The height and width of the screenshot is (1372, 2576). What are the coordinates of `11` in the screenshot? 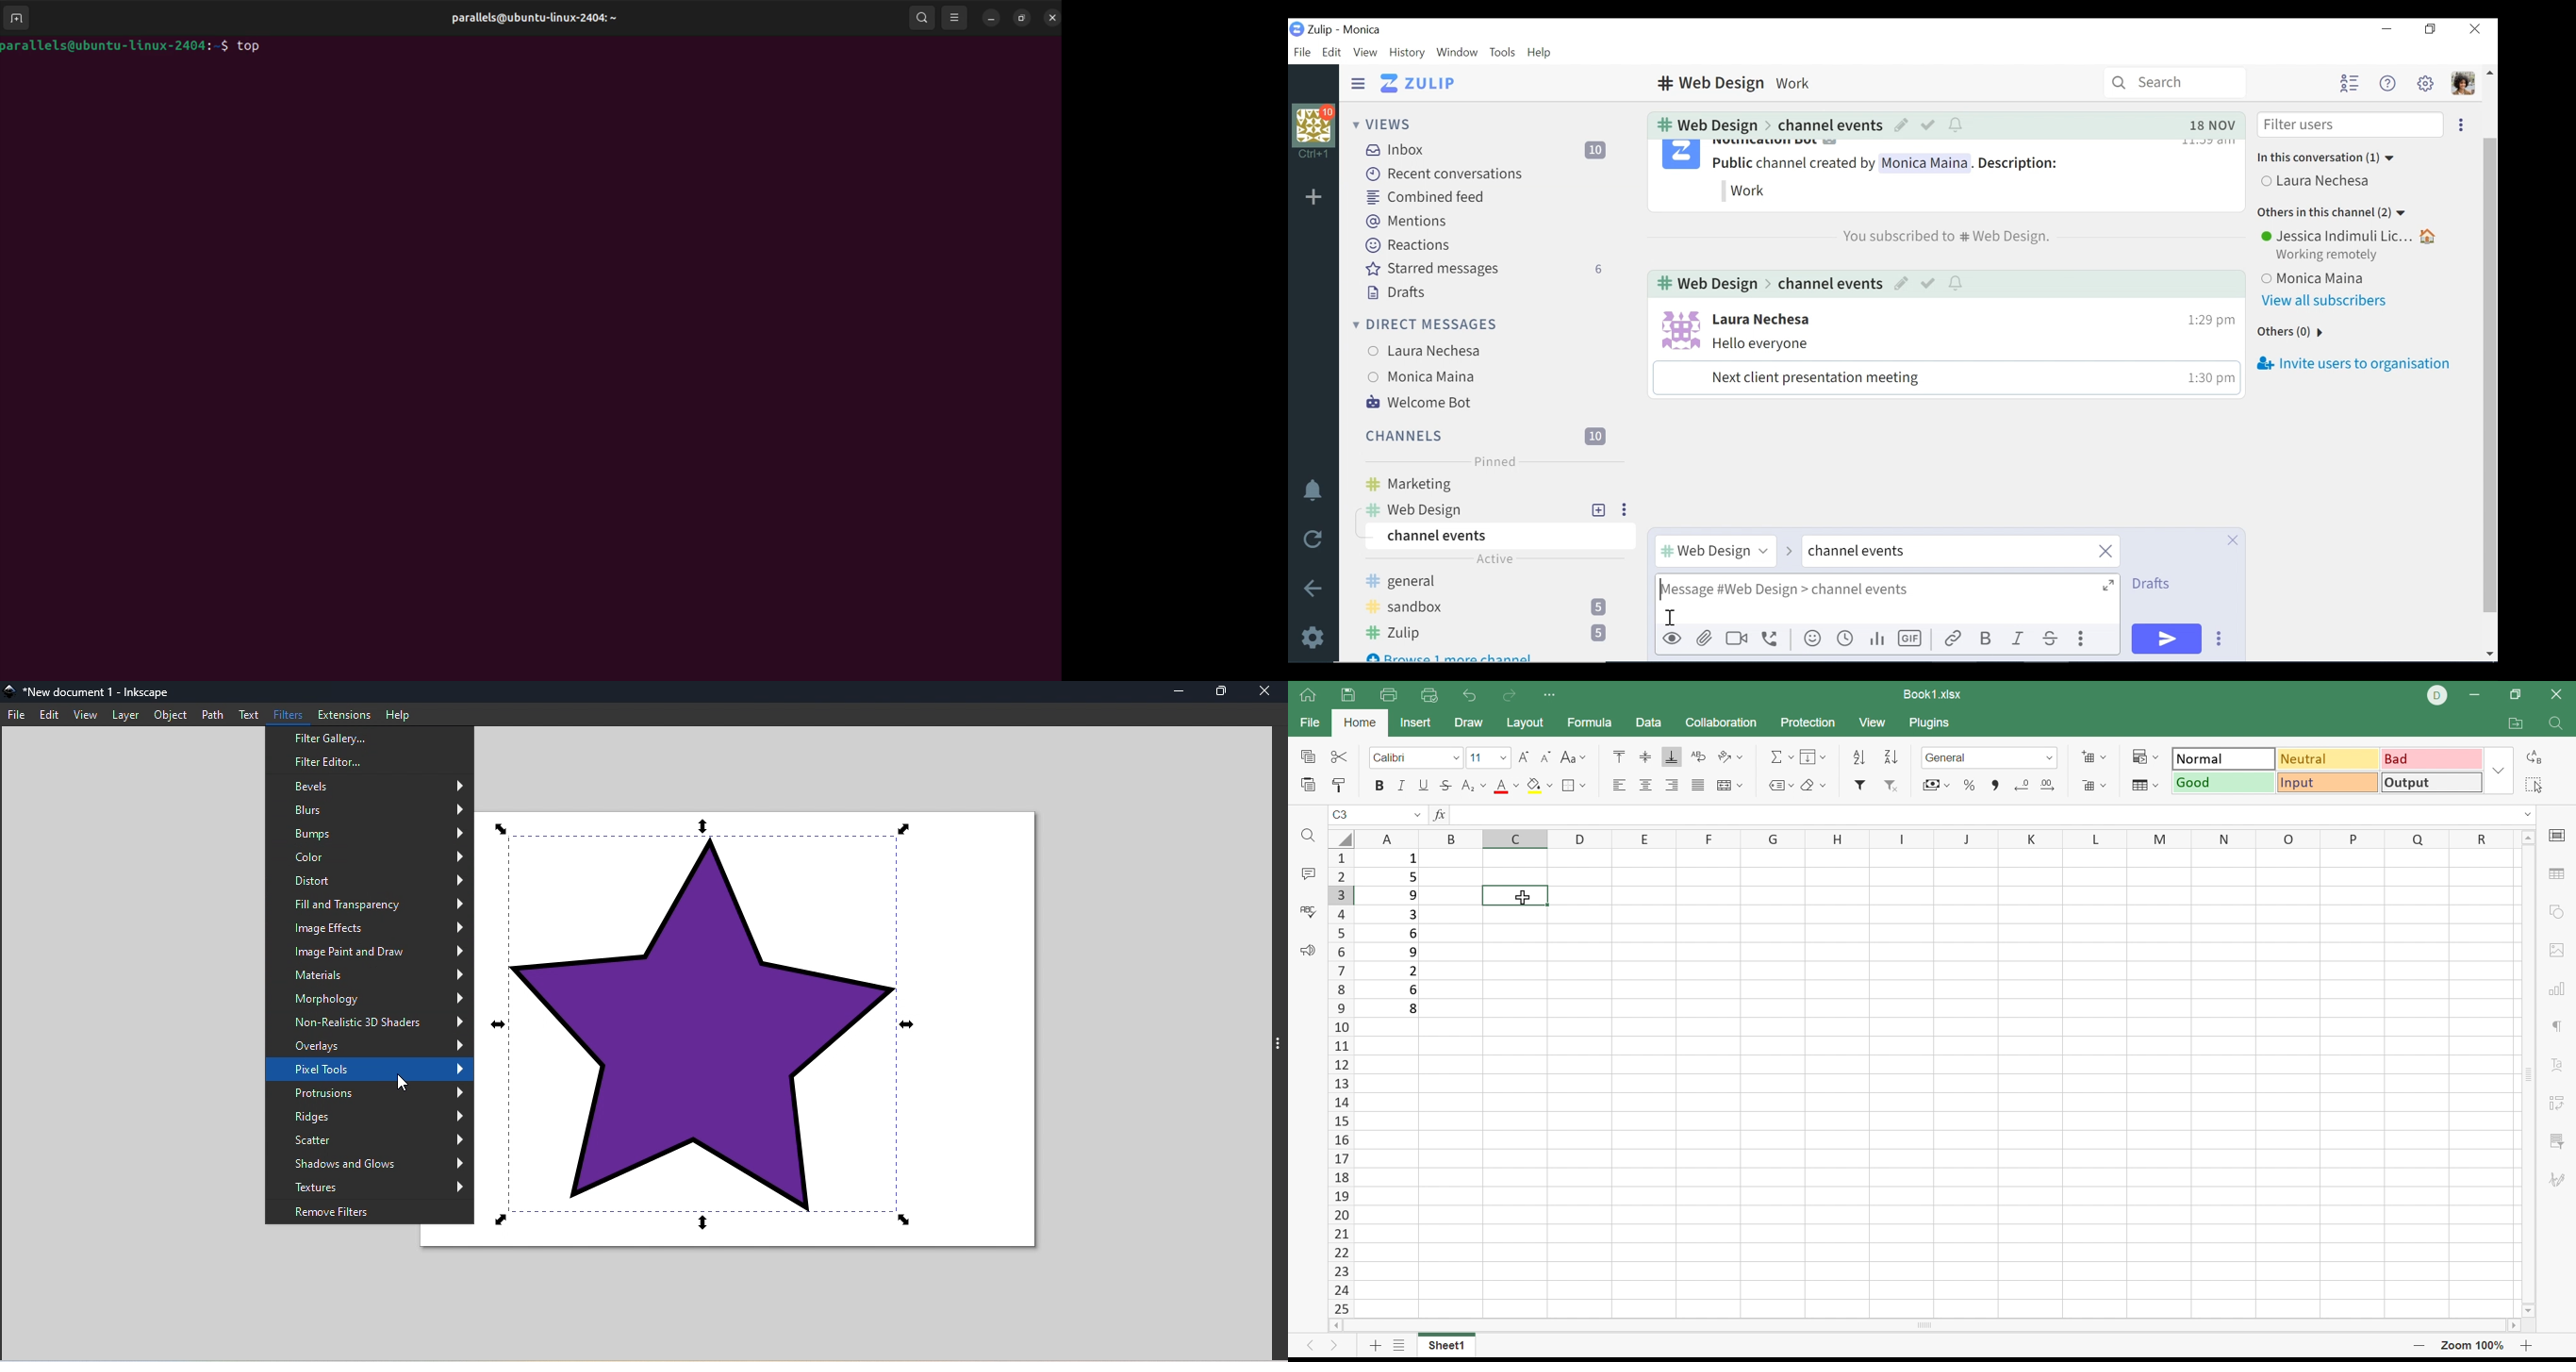 It's located at (1479, 758).